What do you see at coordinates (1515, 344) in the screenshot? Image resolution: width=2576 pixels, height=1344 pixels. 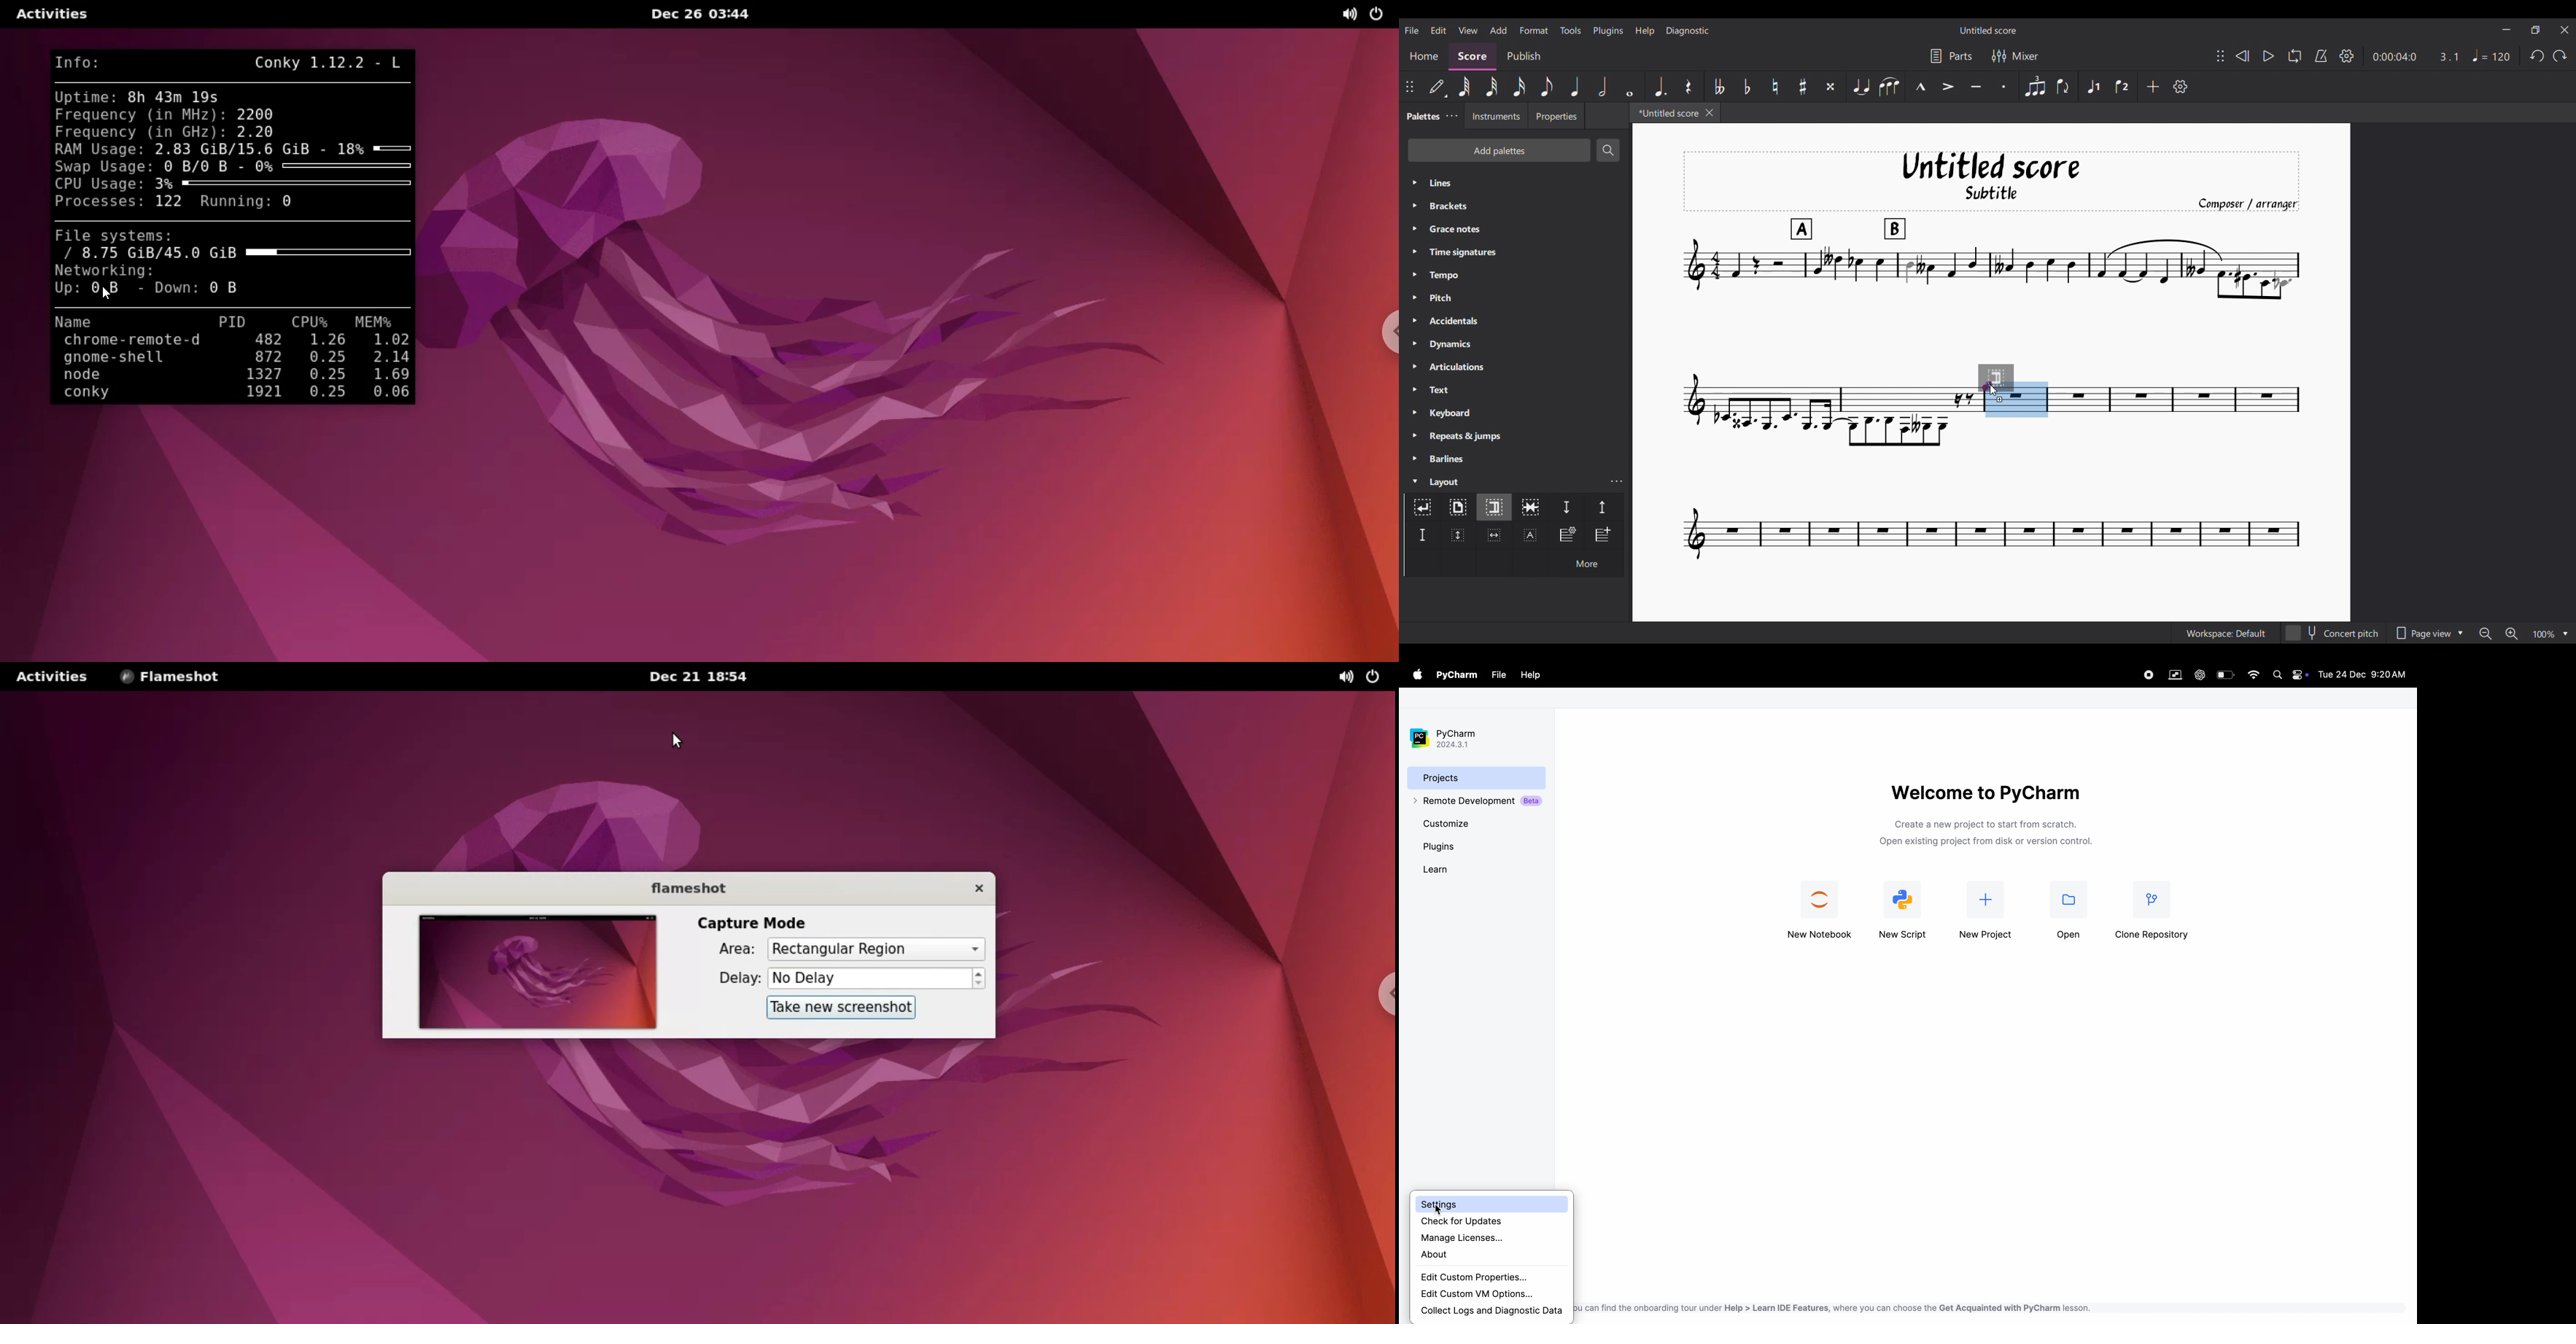 I see `Dynamics` at bounding box center [1515, 344].